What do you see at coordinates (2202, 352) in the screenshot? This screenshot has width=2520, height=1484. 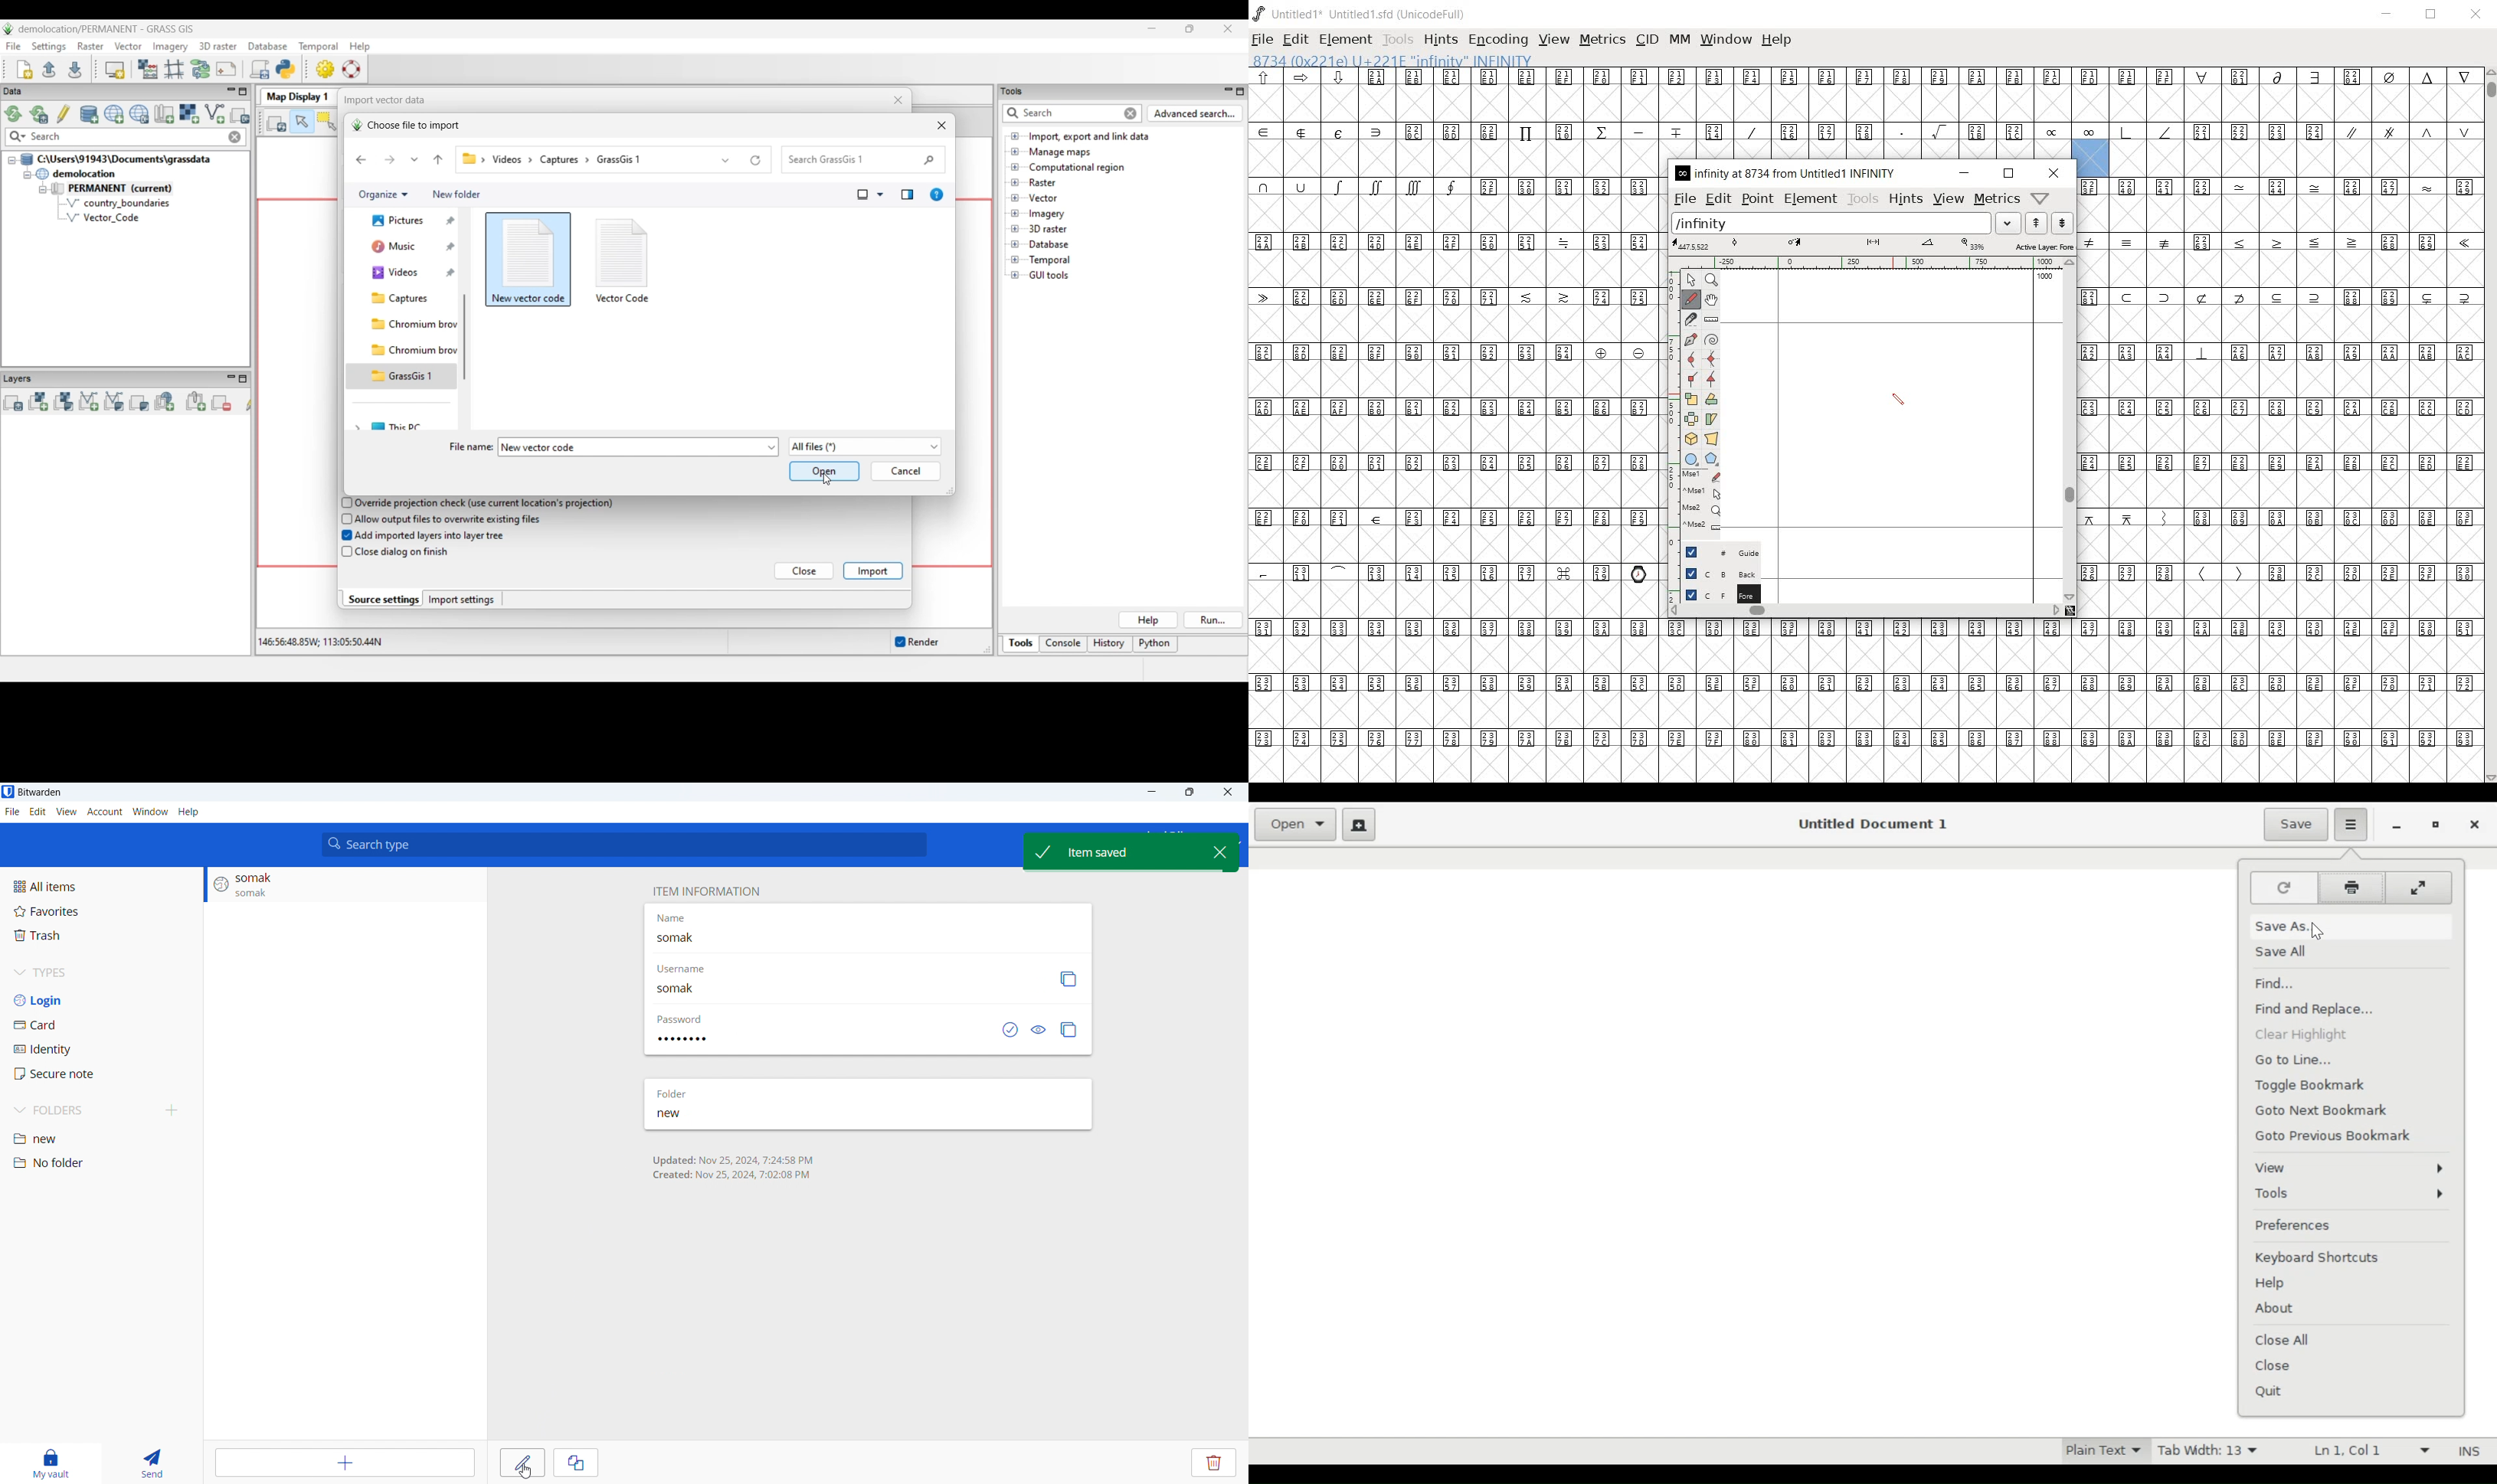 I see `symbol` at bounding box center [2202, 352].